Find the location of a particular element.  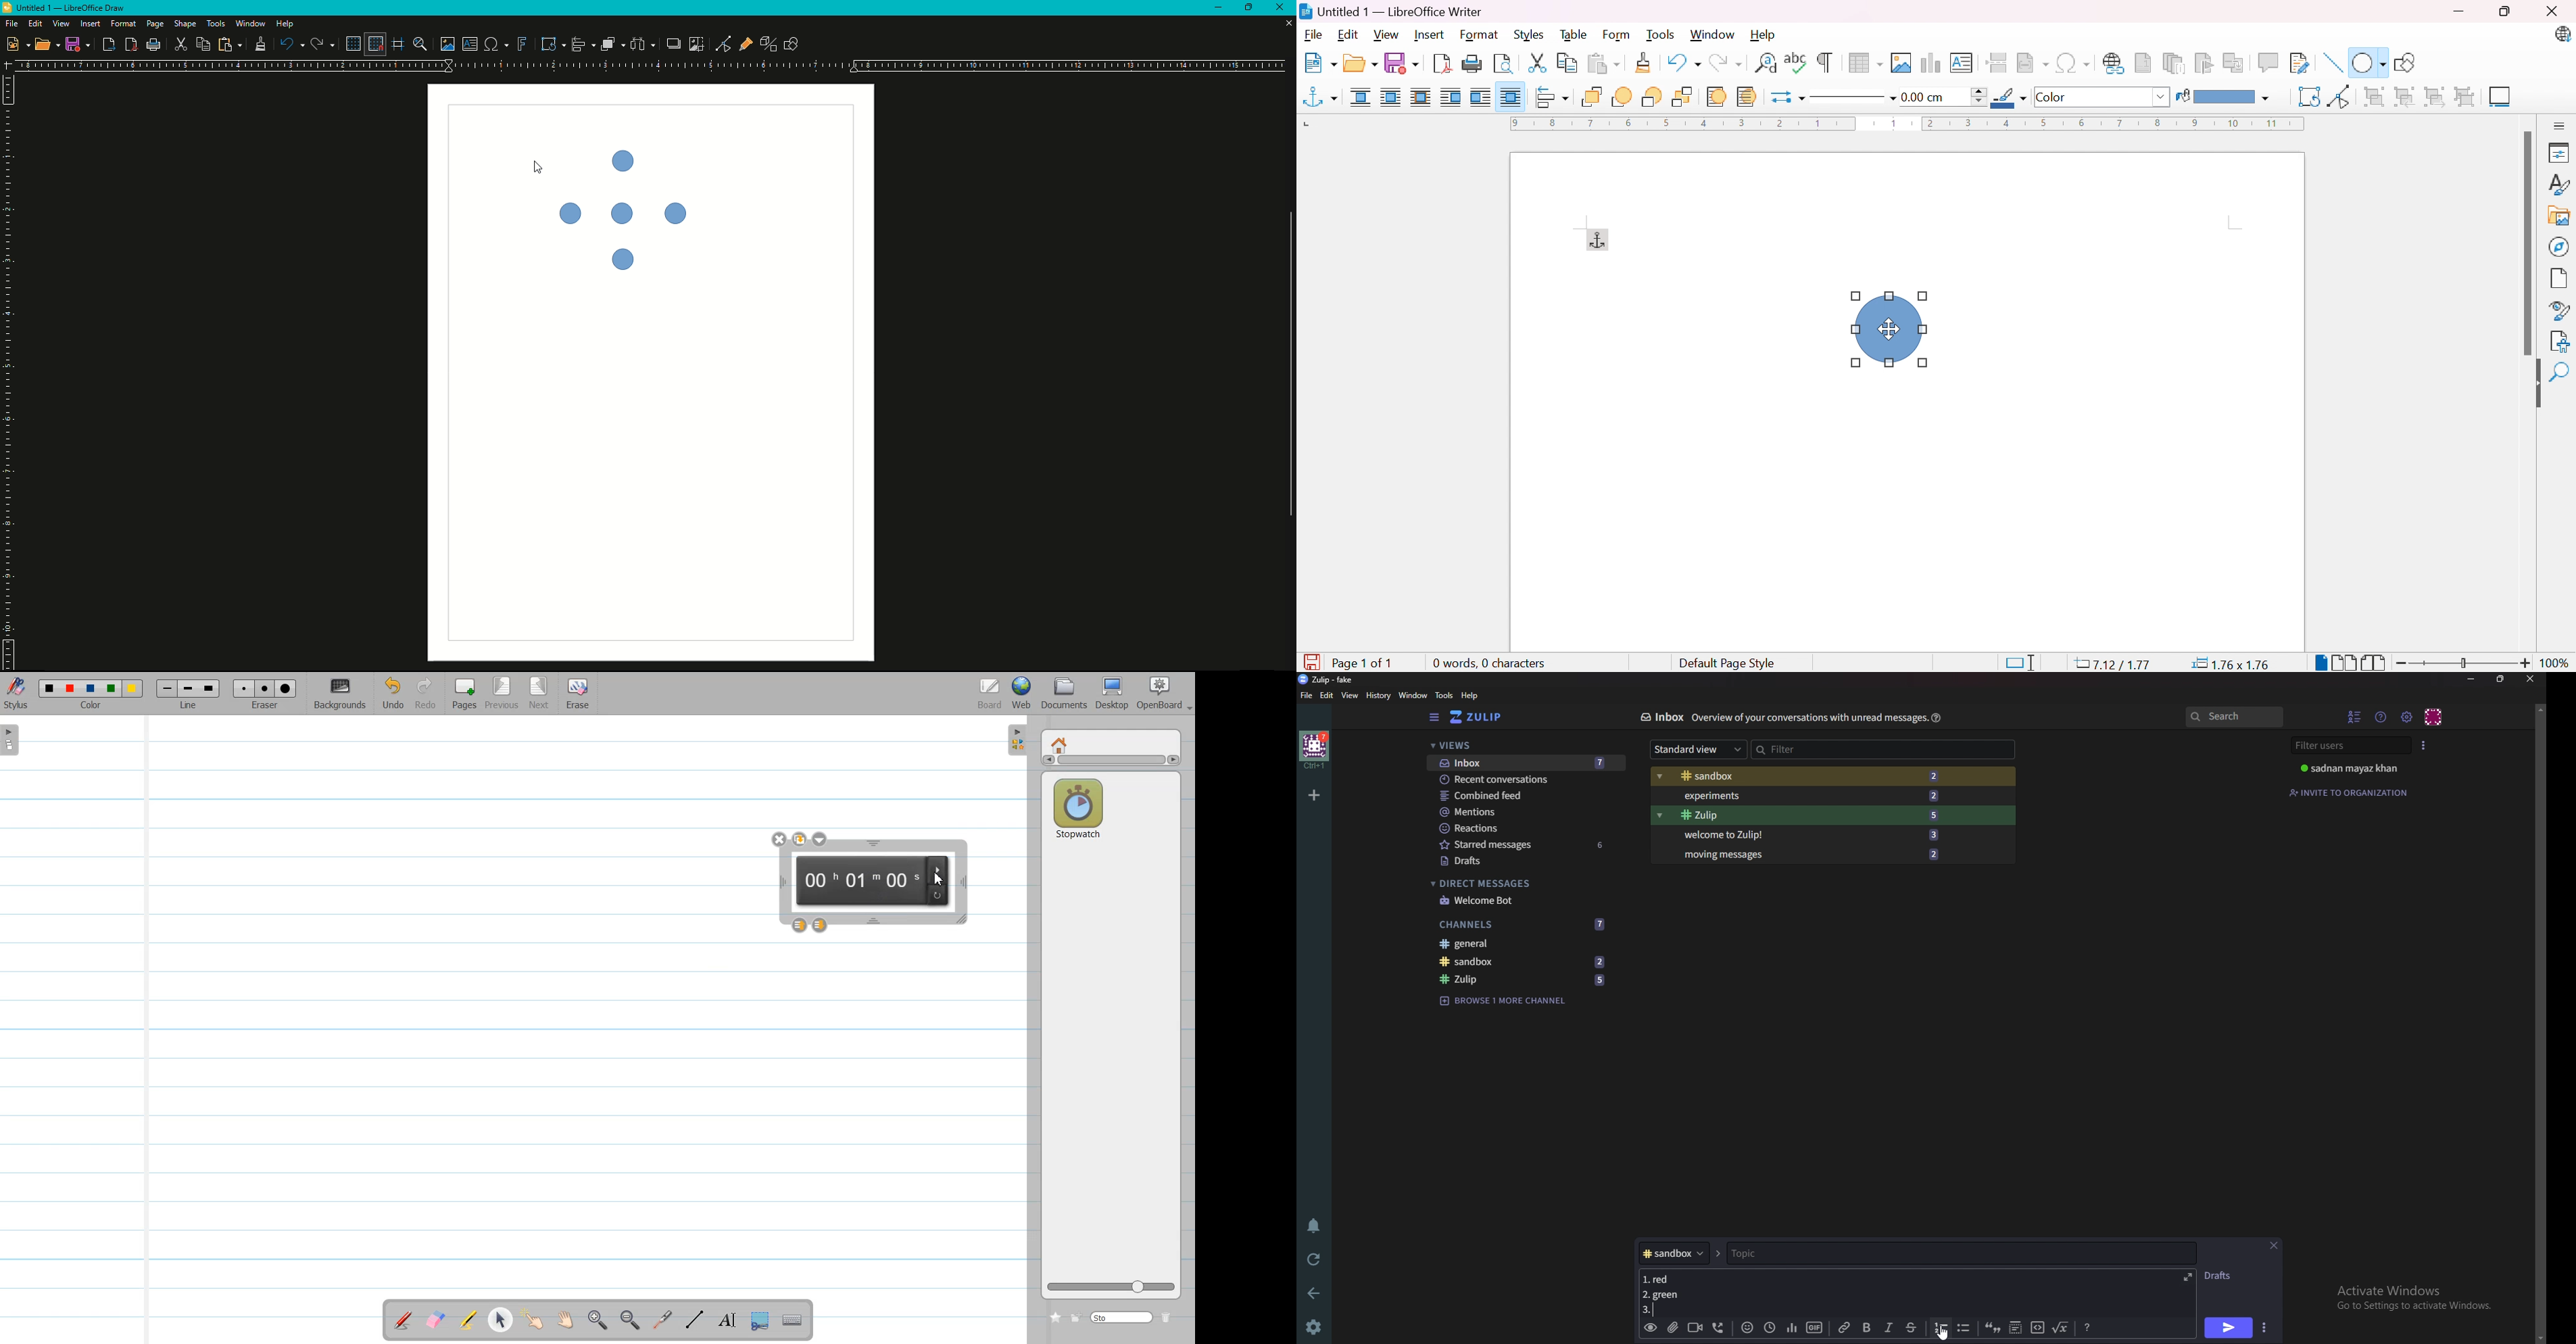

Sandbox is located at coordinates (1811, 776).